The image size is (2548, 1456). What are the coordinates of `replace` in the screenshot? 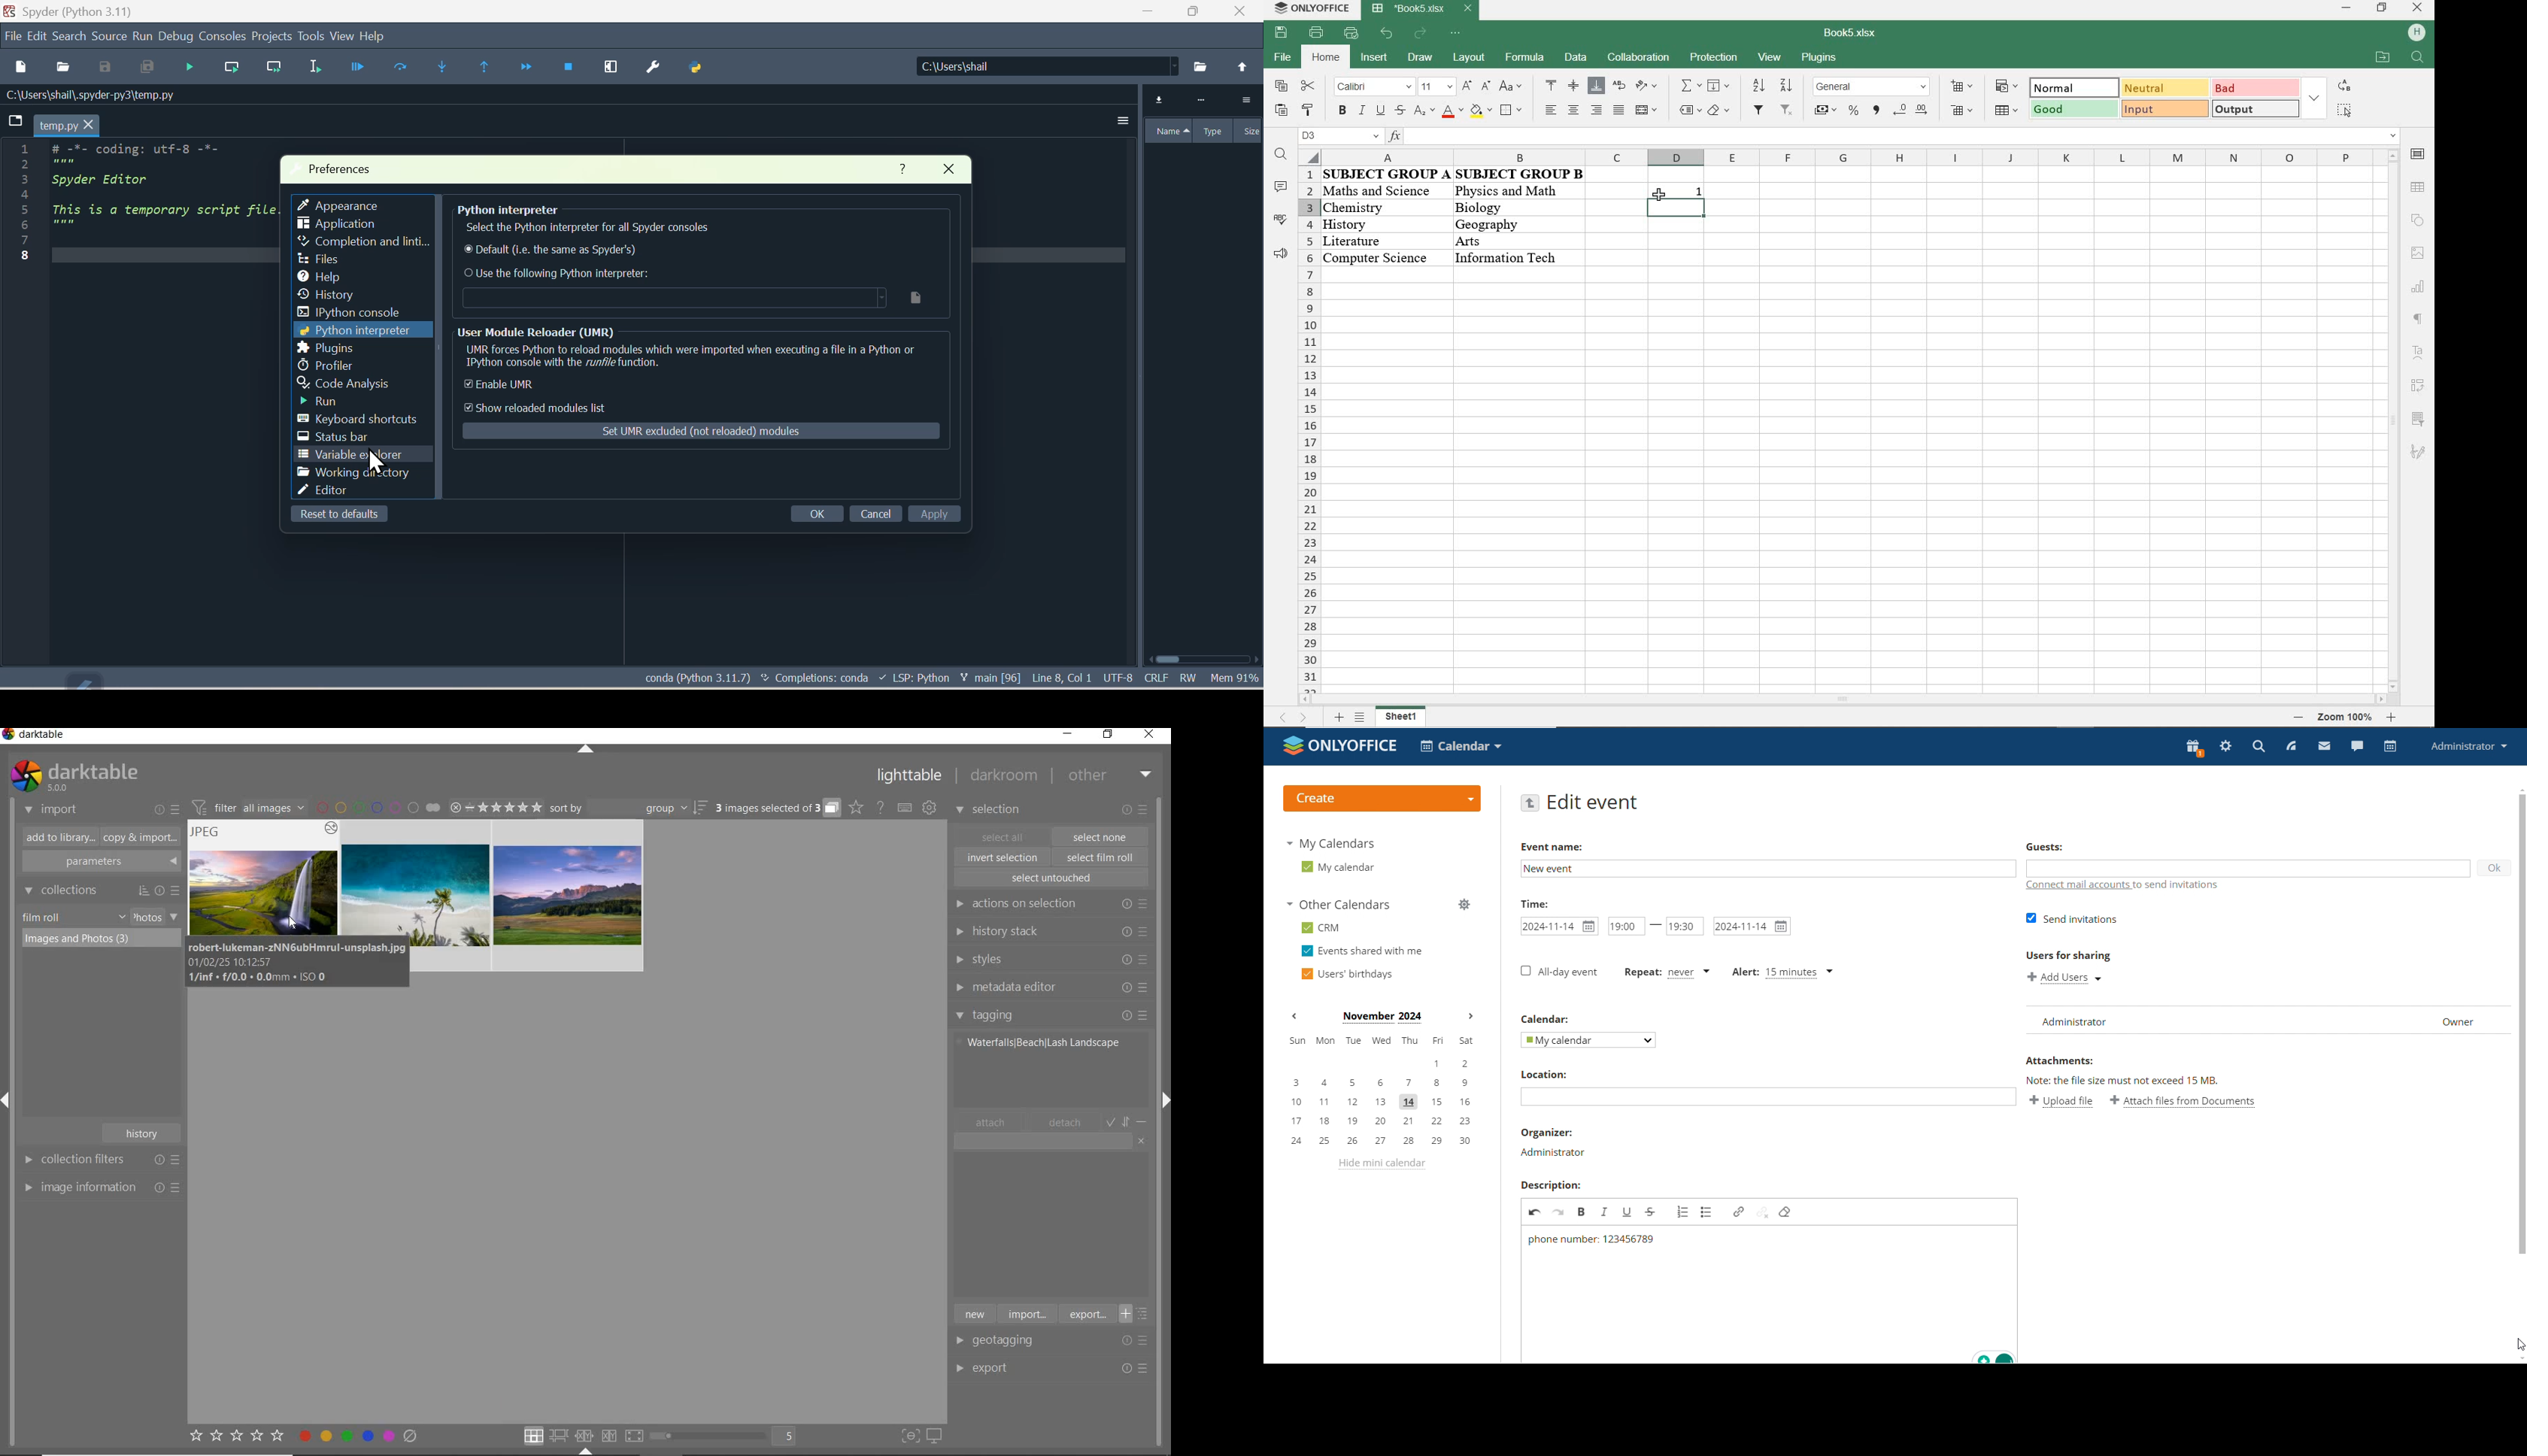 It's located at (2345, 85).